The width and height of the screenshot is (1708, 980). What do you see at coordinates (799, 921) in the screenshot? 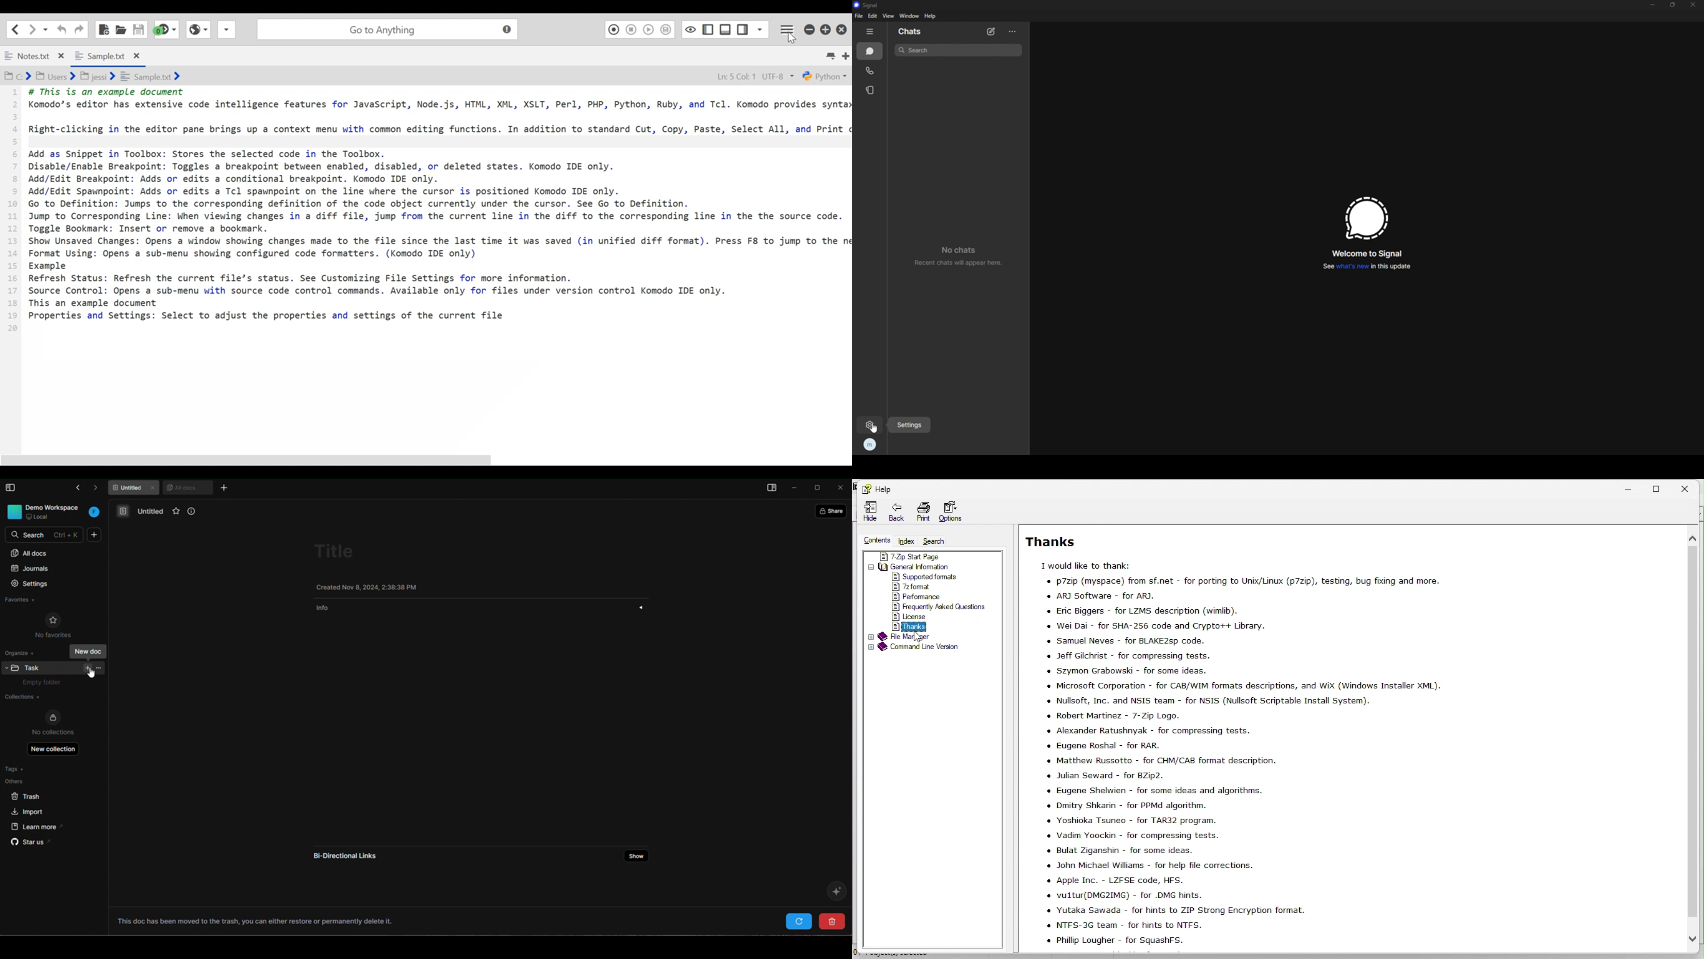
I see `redo` at bounding box center [799, 921].